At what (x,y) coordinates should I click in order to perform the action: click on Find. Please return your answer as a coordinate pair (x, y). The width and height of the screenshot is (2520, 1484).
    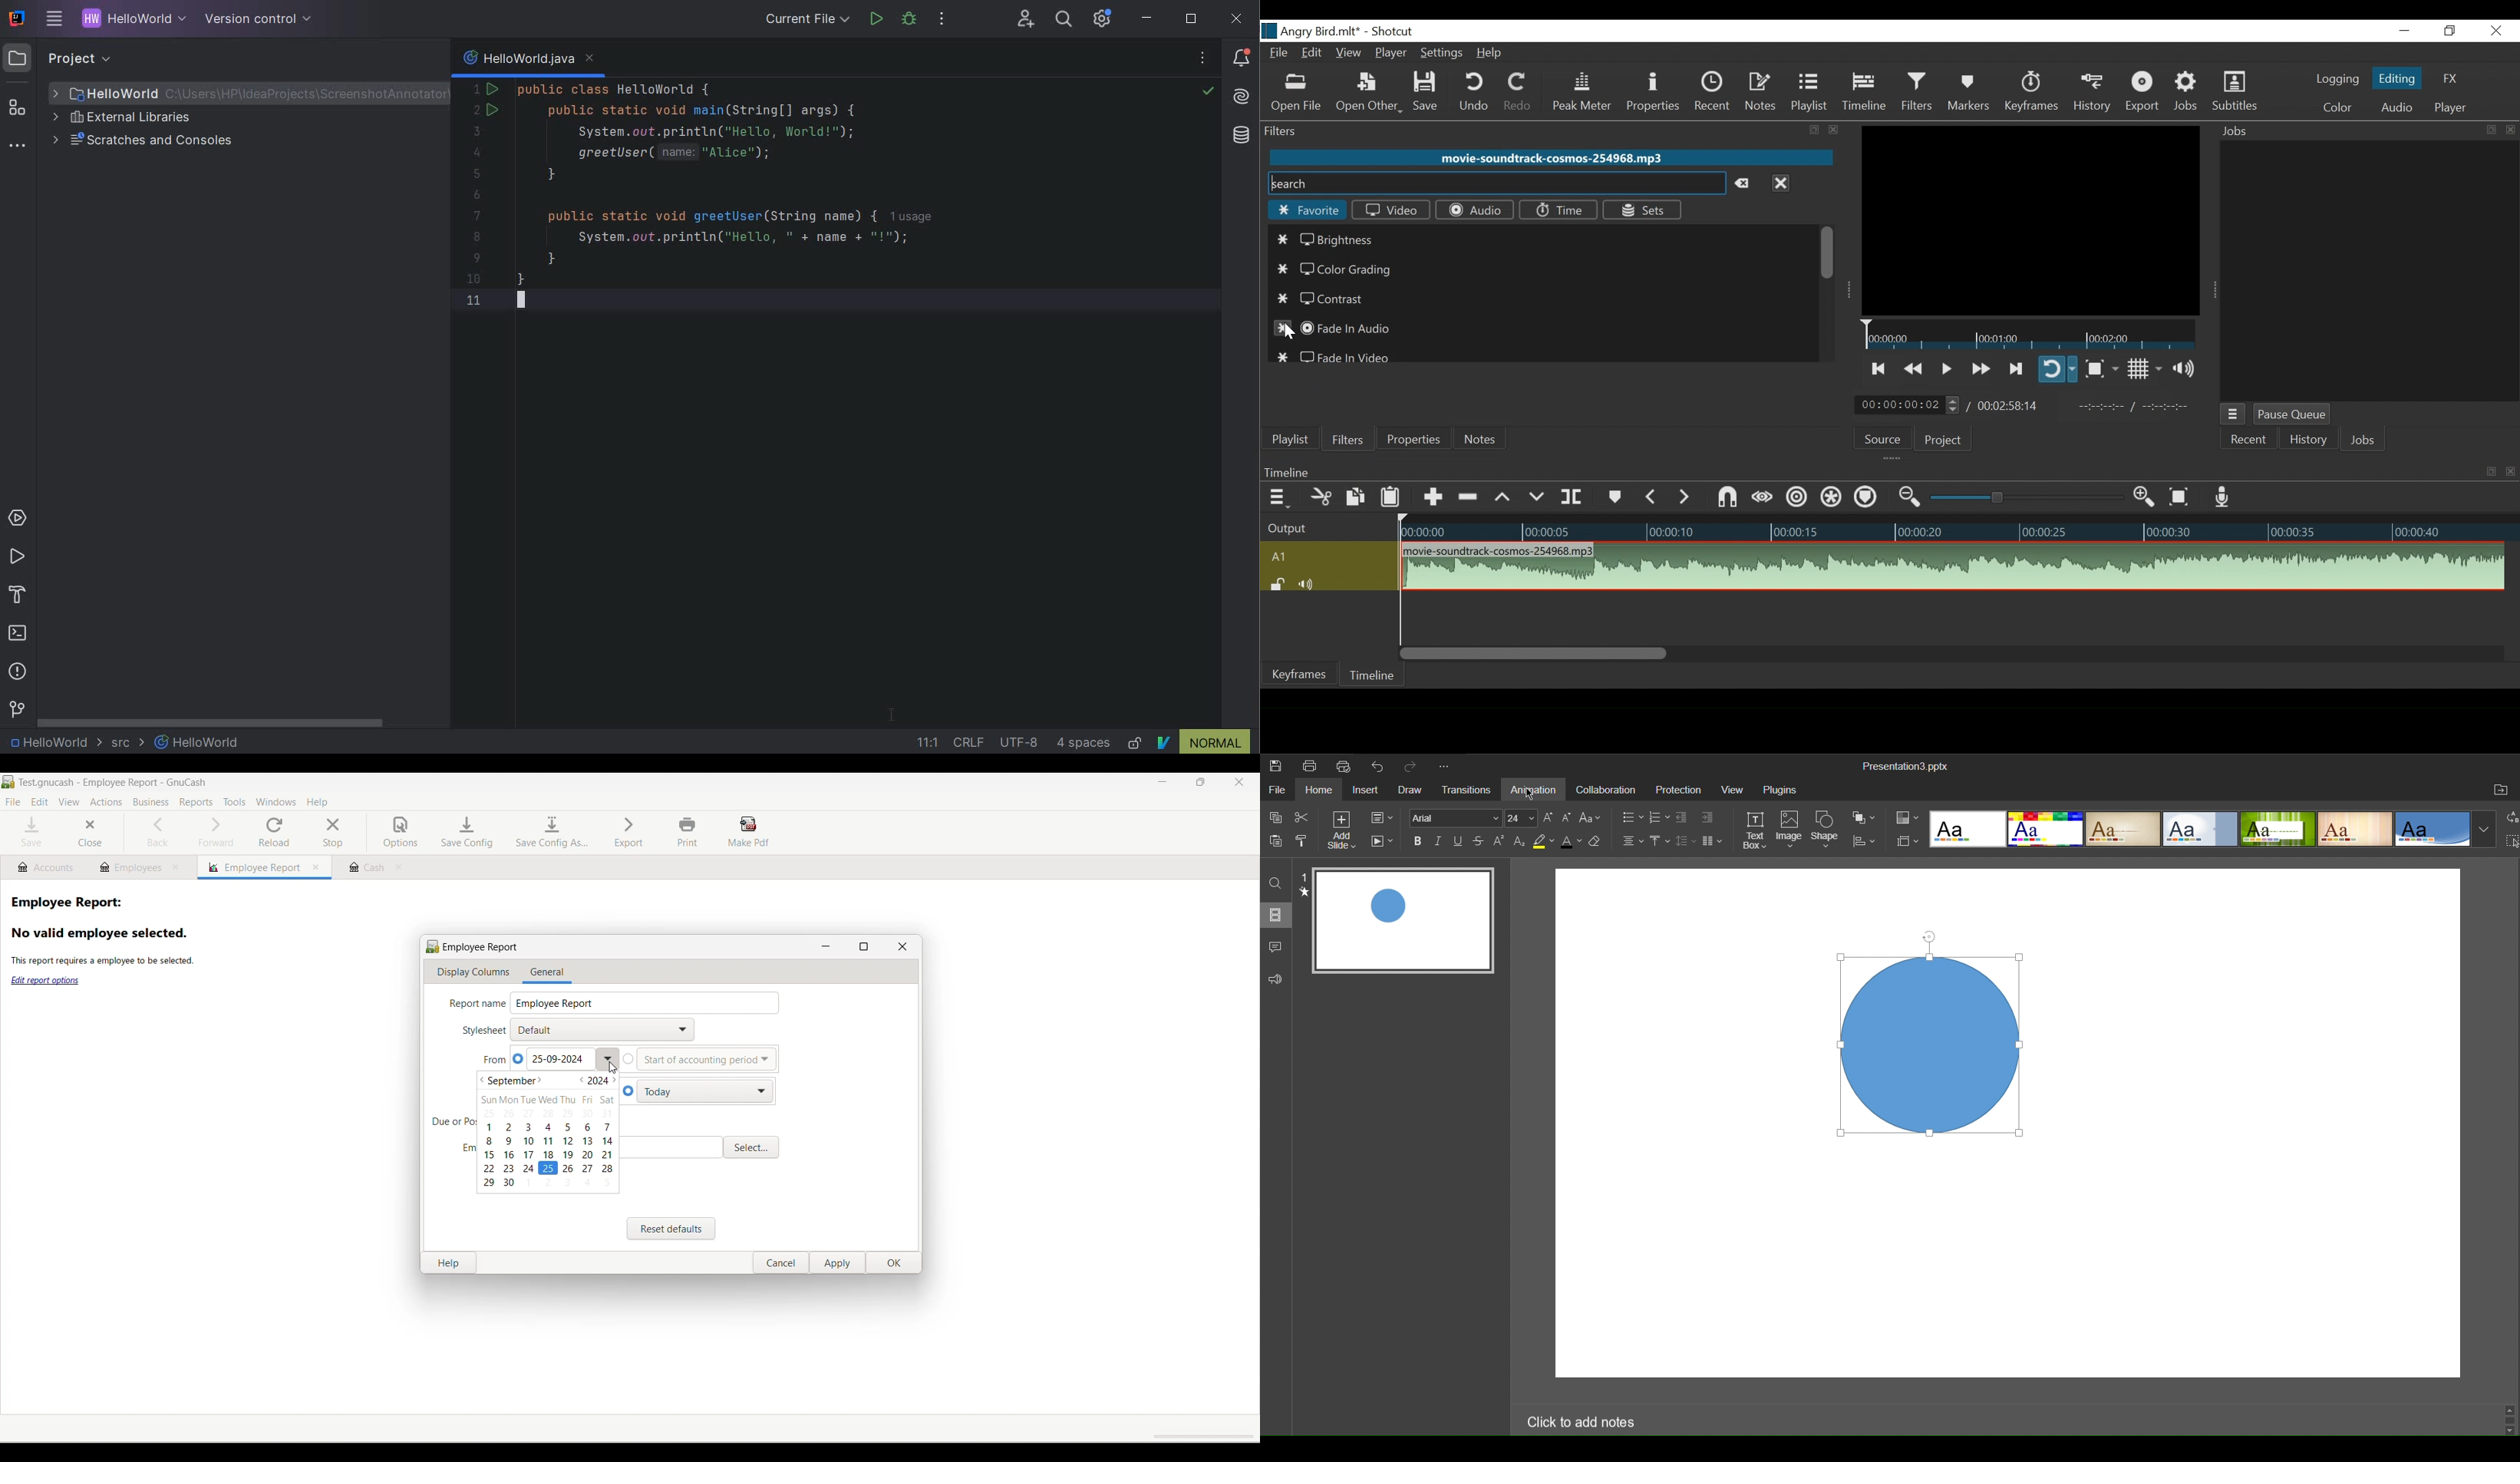
    Looking at the image, I should click on (1276, 882).